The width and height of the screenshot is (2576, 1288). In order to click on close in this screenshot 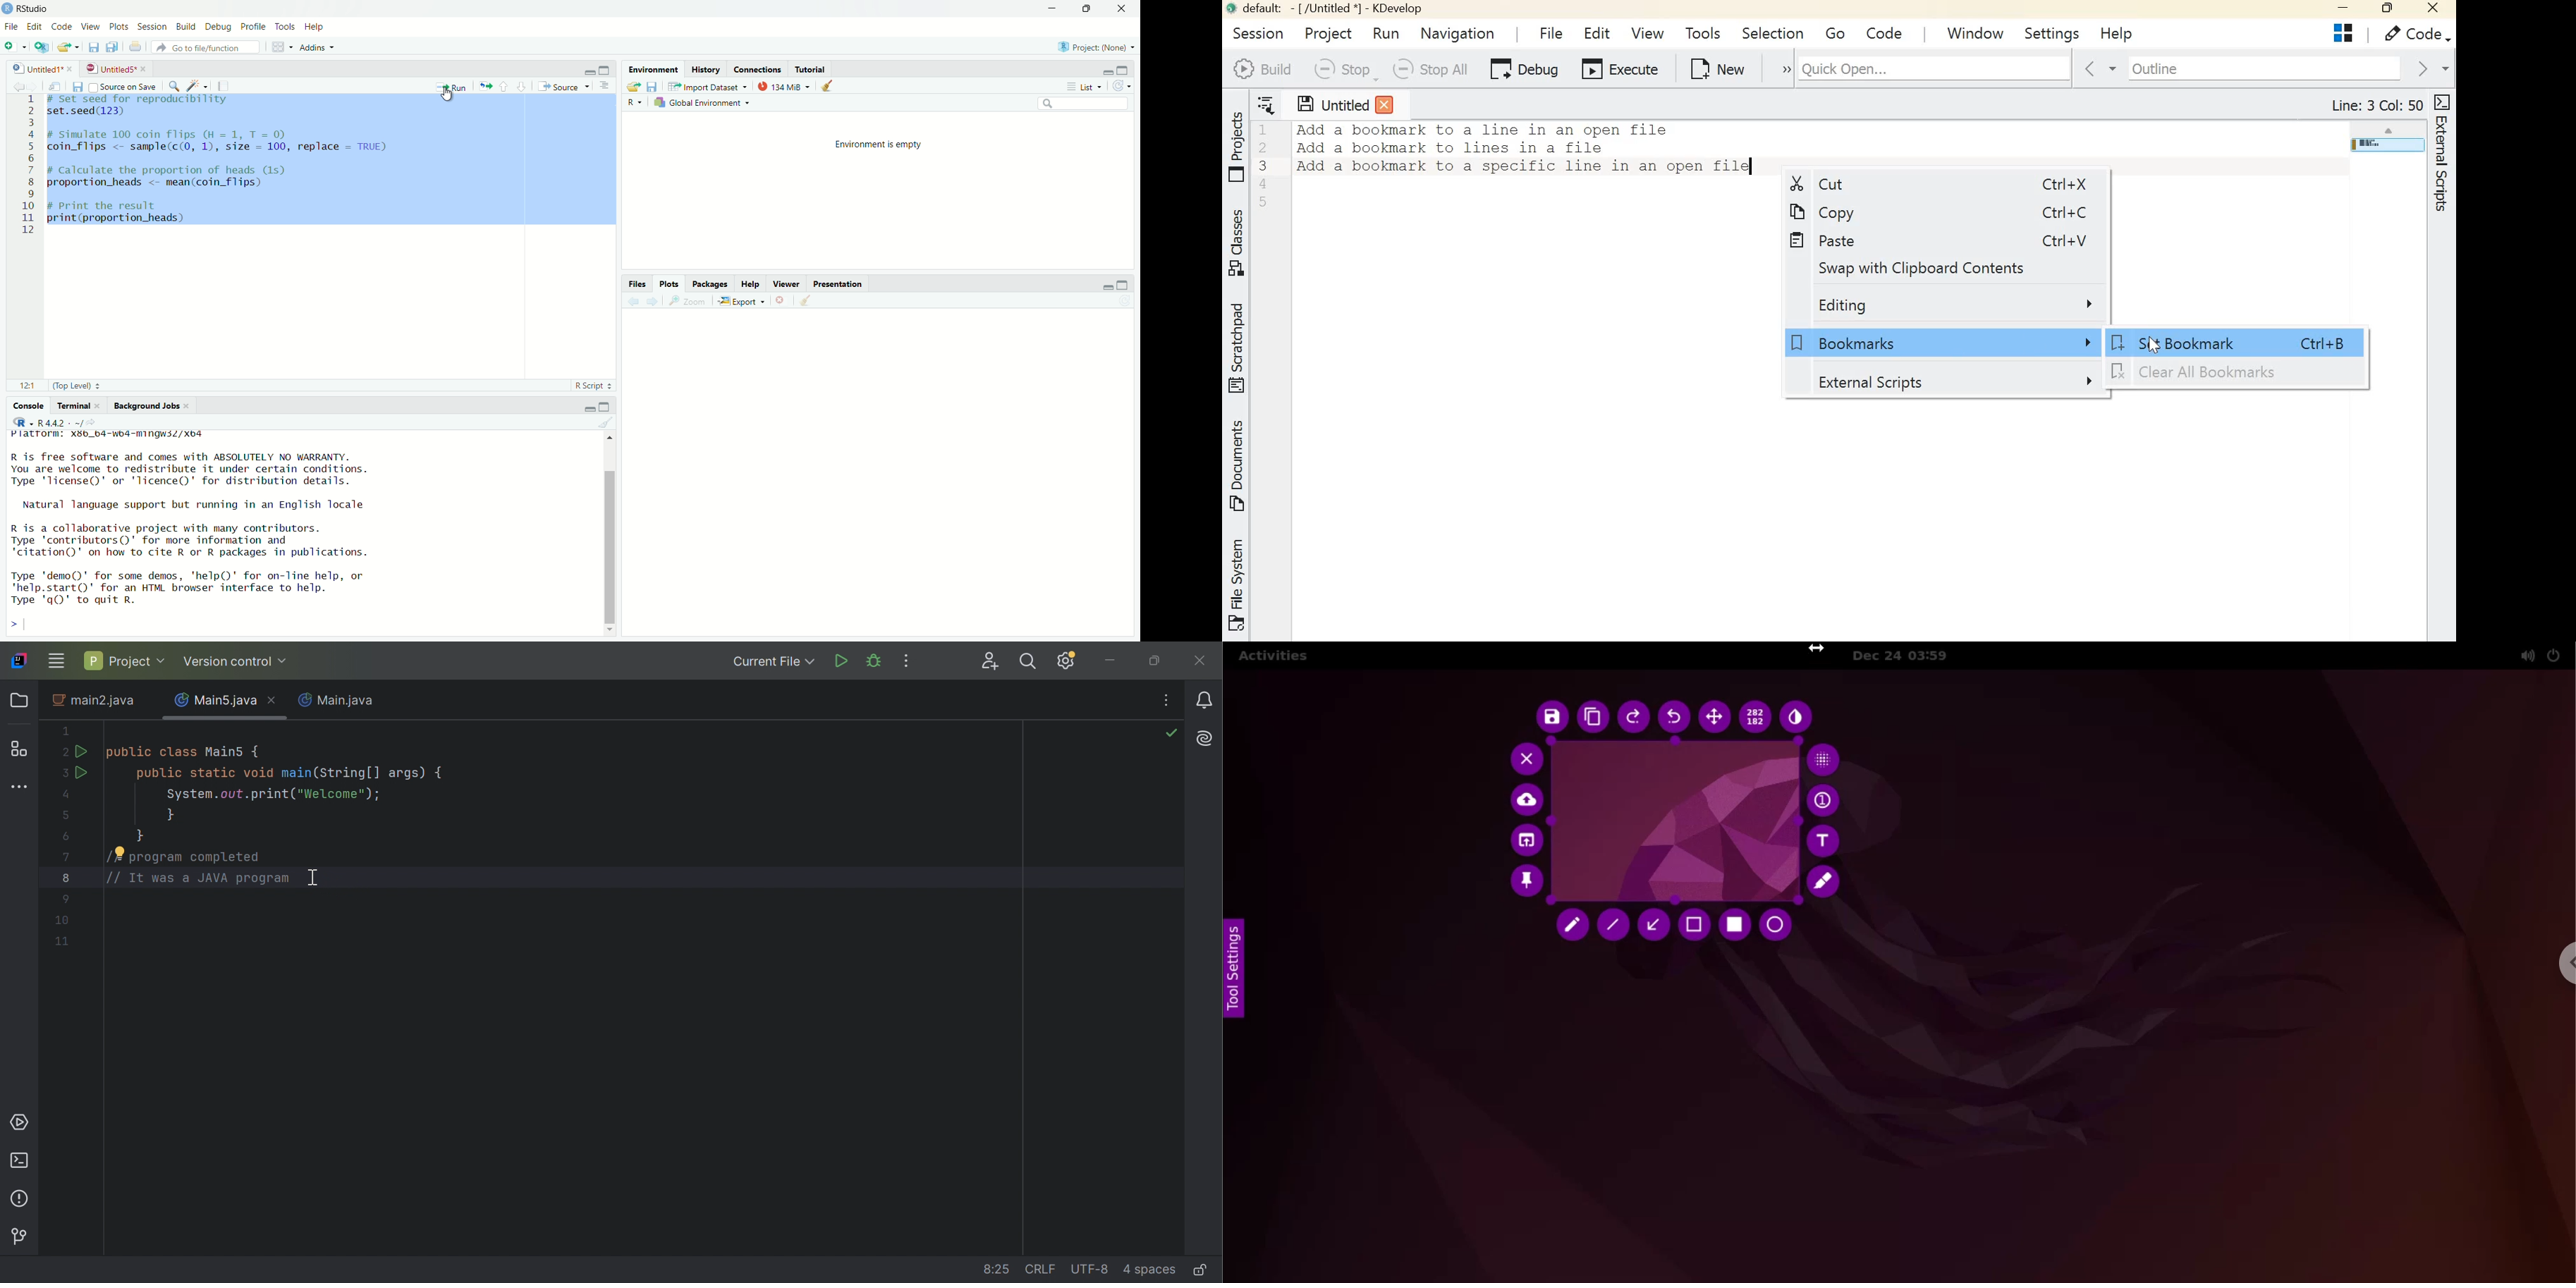, I will do `click(1124, 7)`.